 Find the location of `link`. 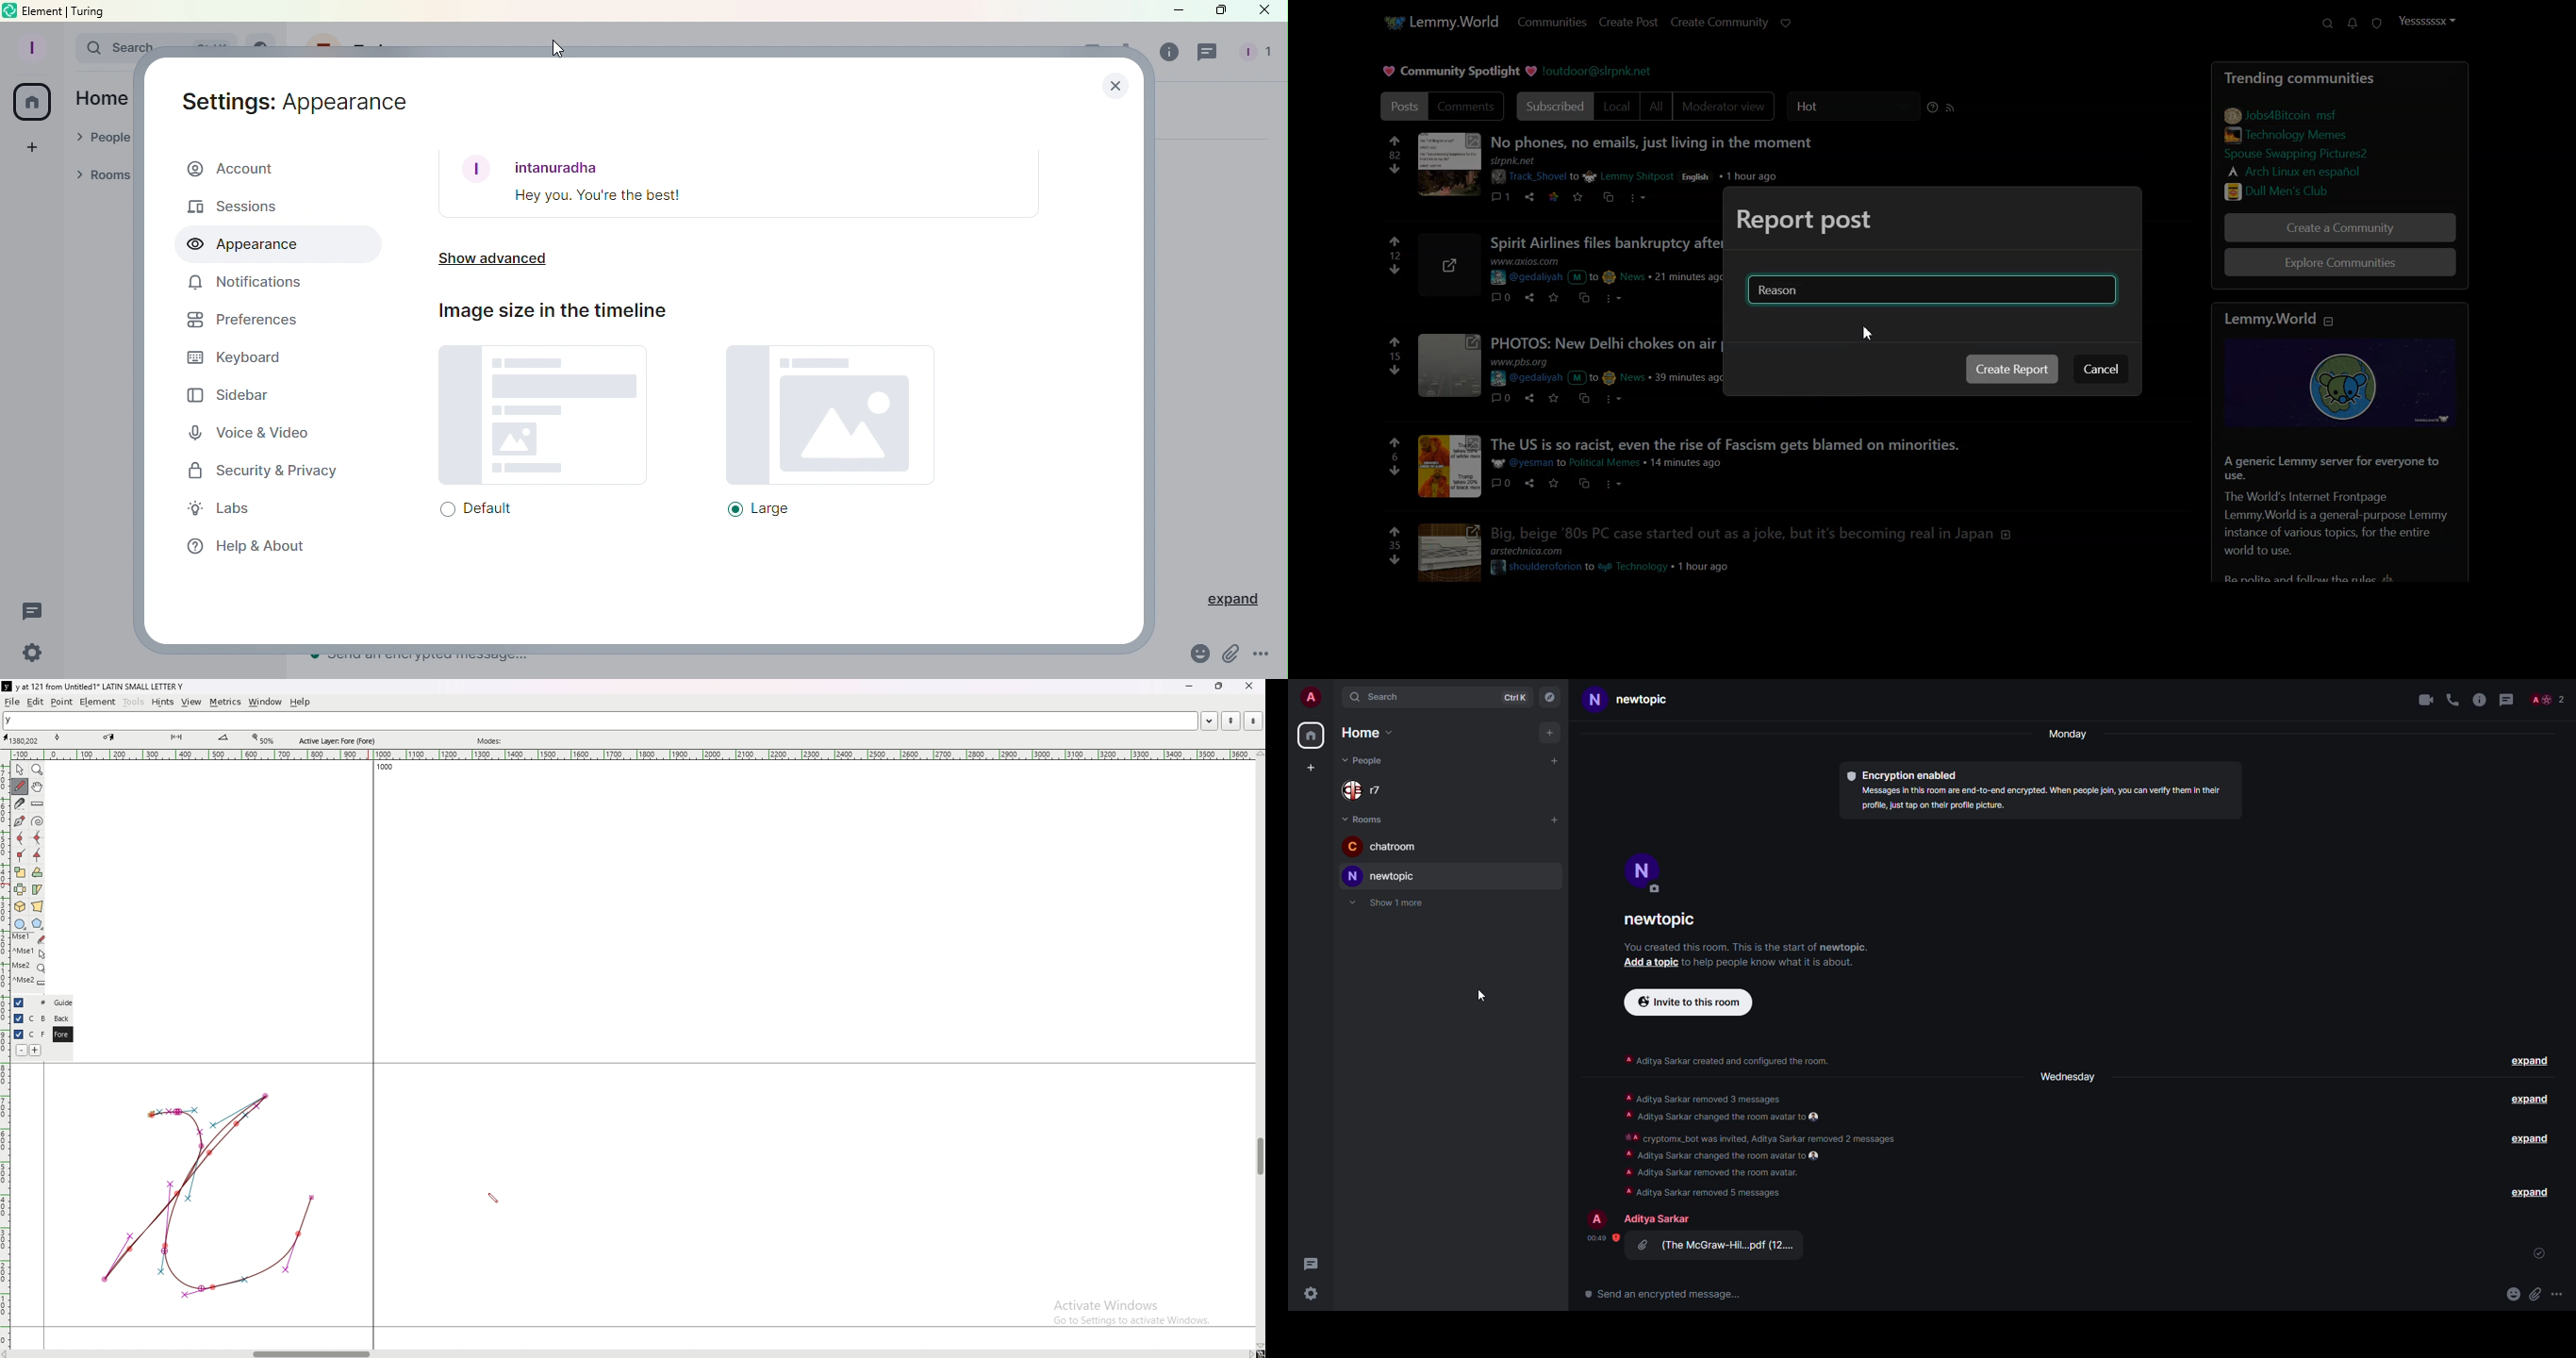

link is located at coordinates (2292, 134).